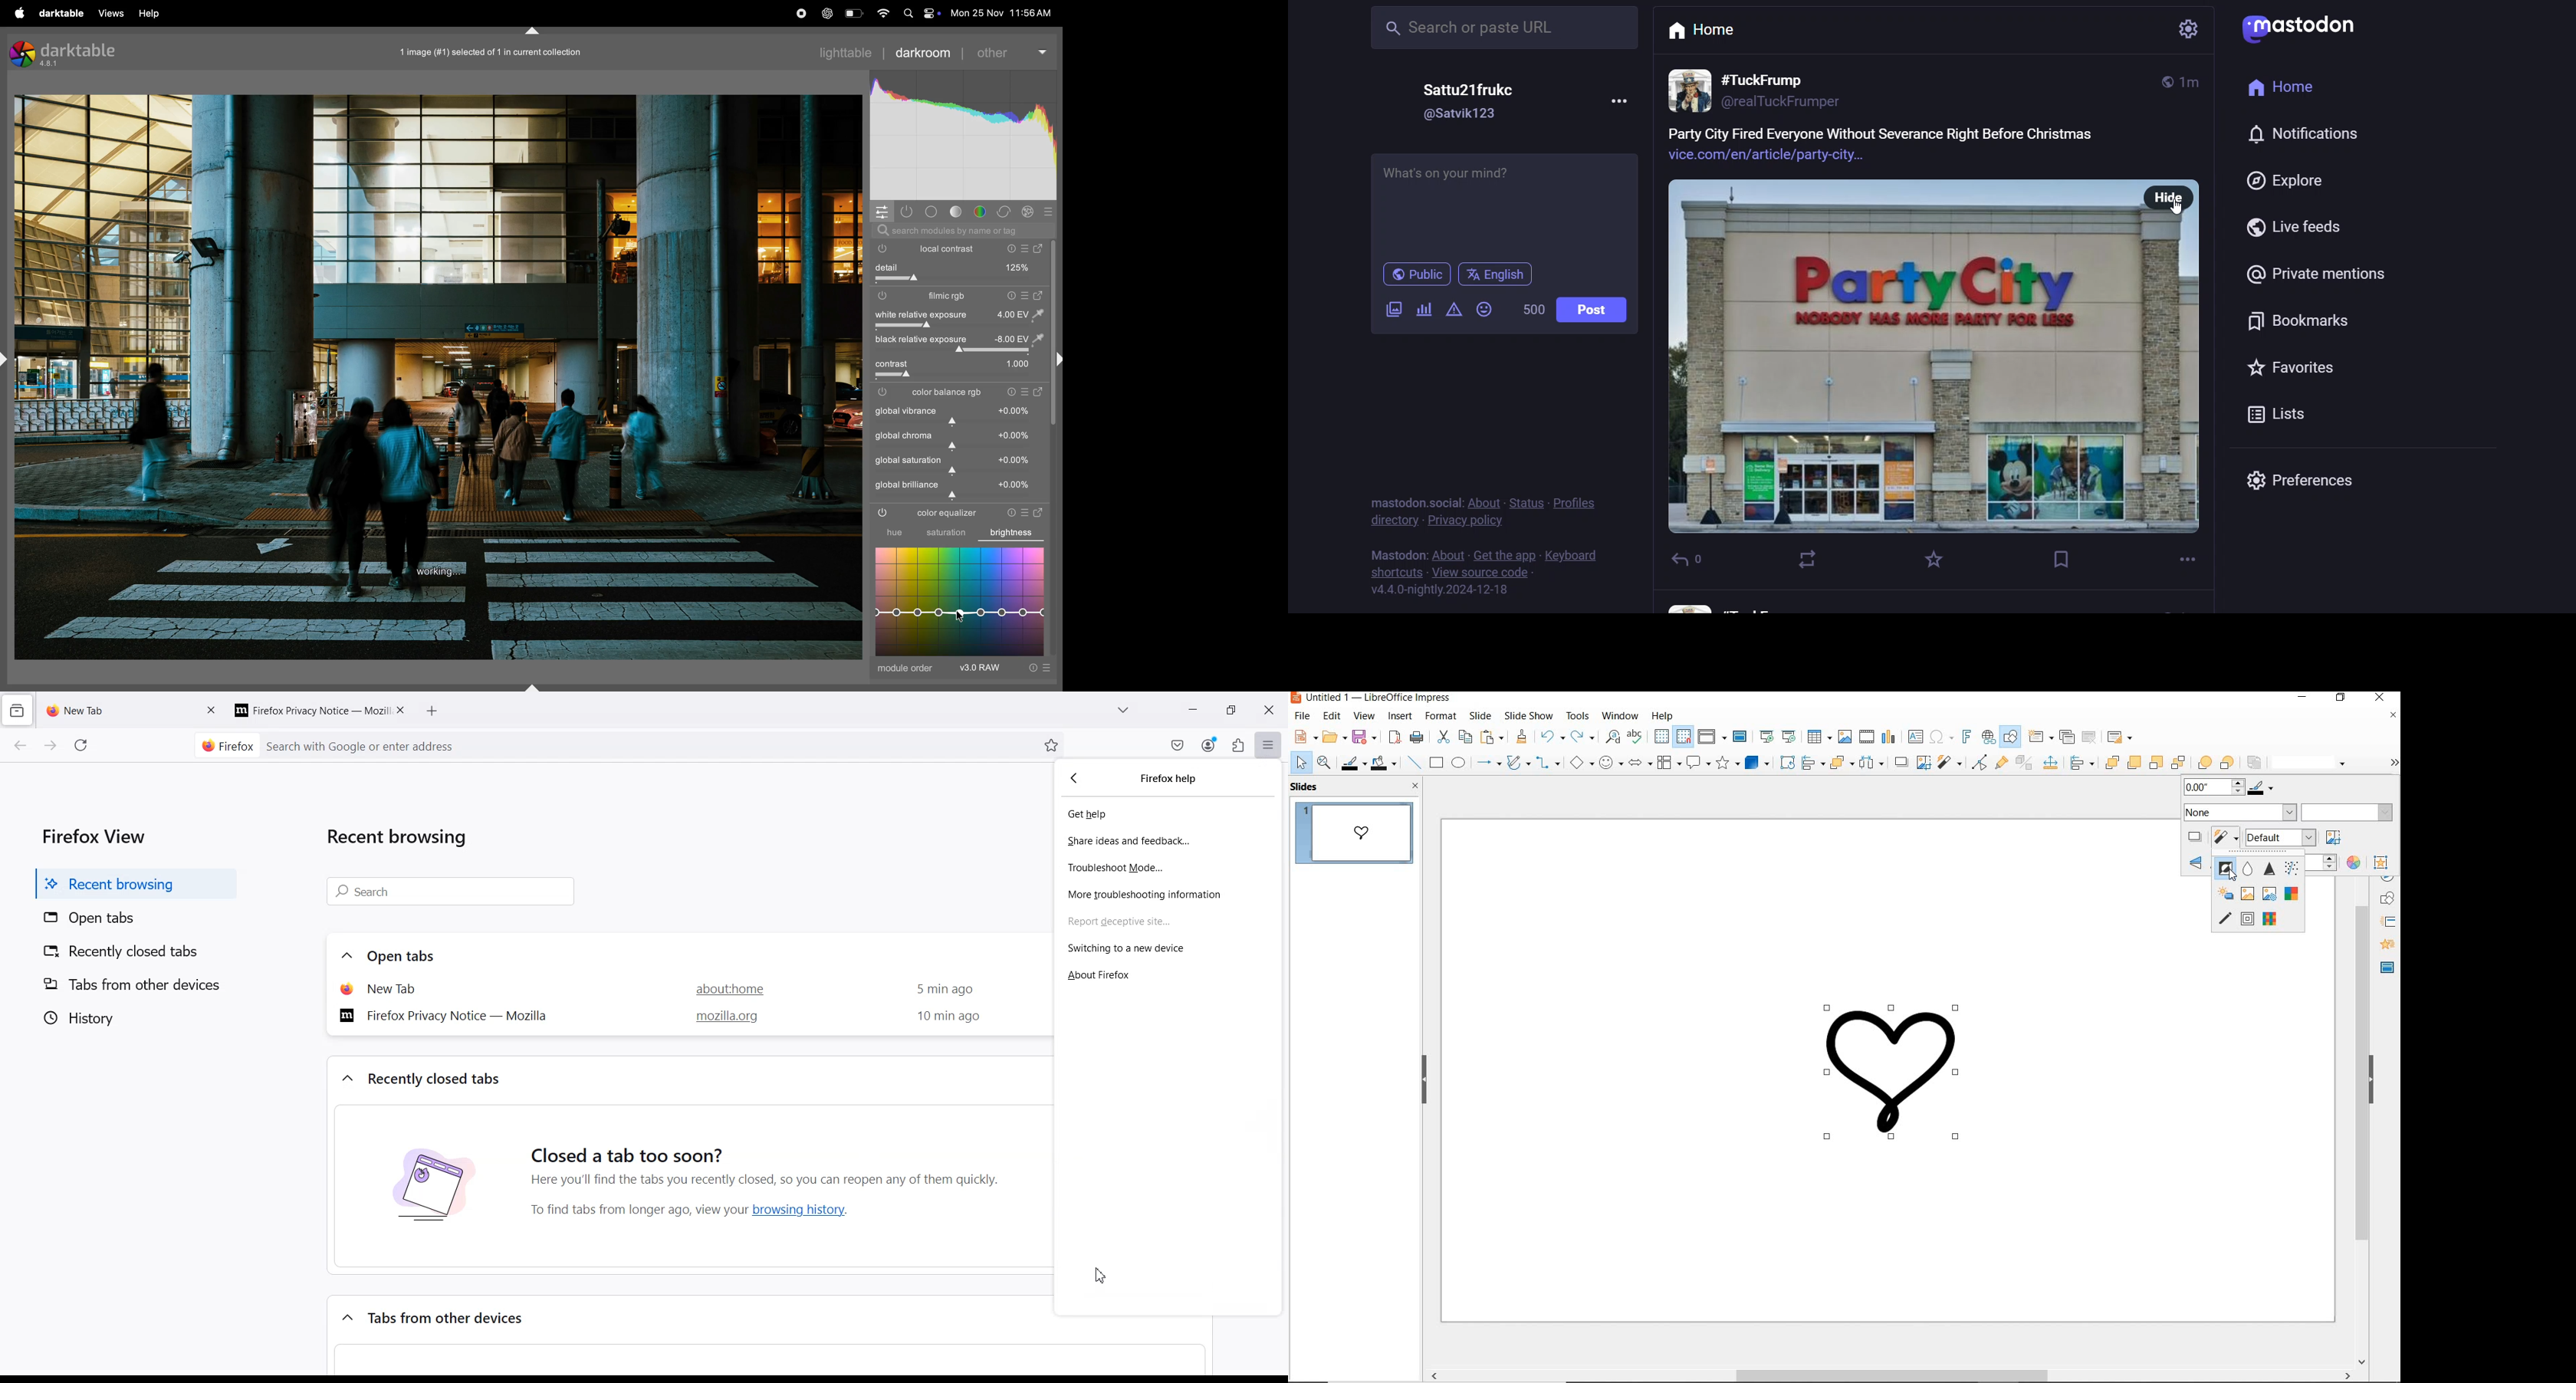 This screenshot has width=2576, height=1400. What do you see at coordinates (962, 617) in the screenshot?
I see `cursor` at bounding box center [962, 617].